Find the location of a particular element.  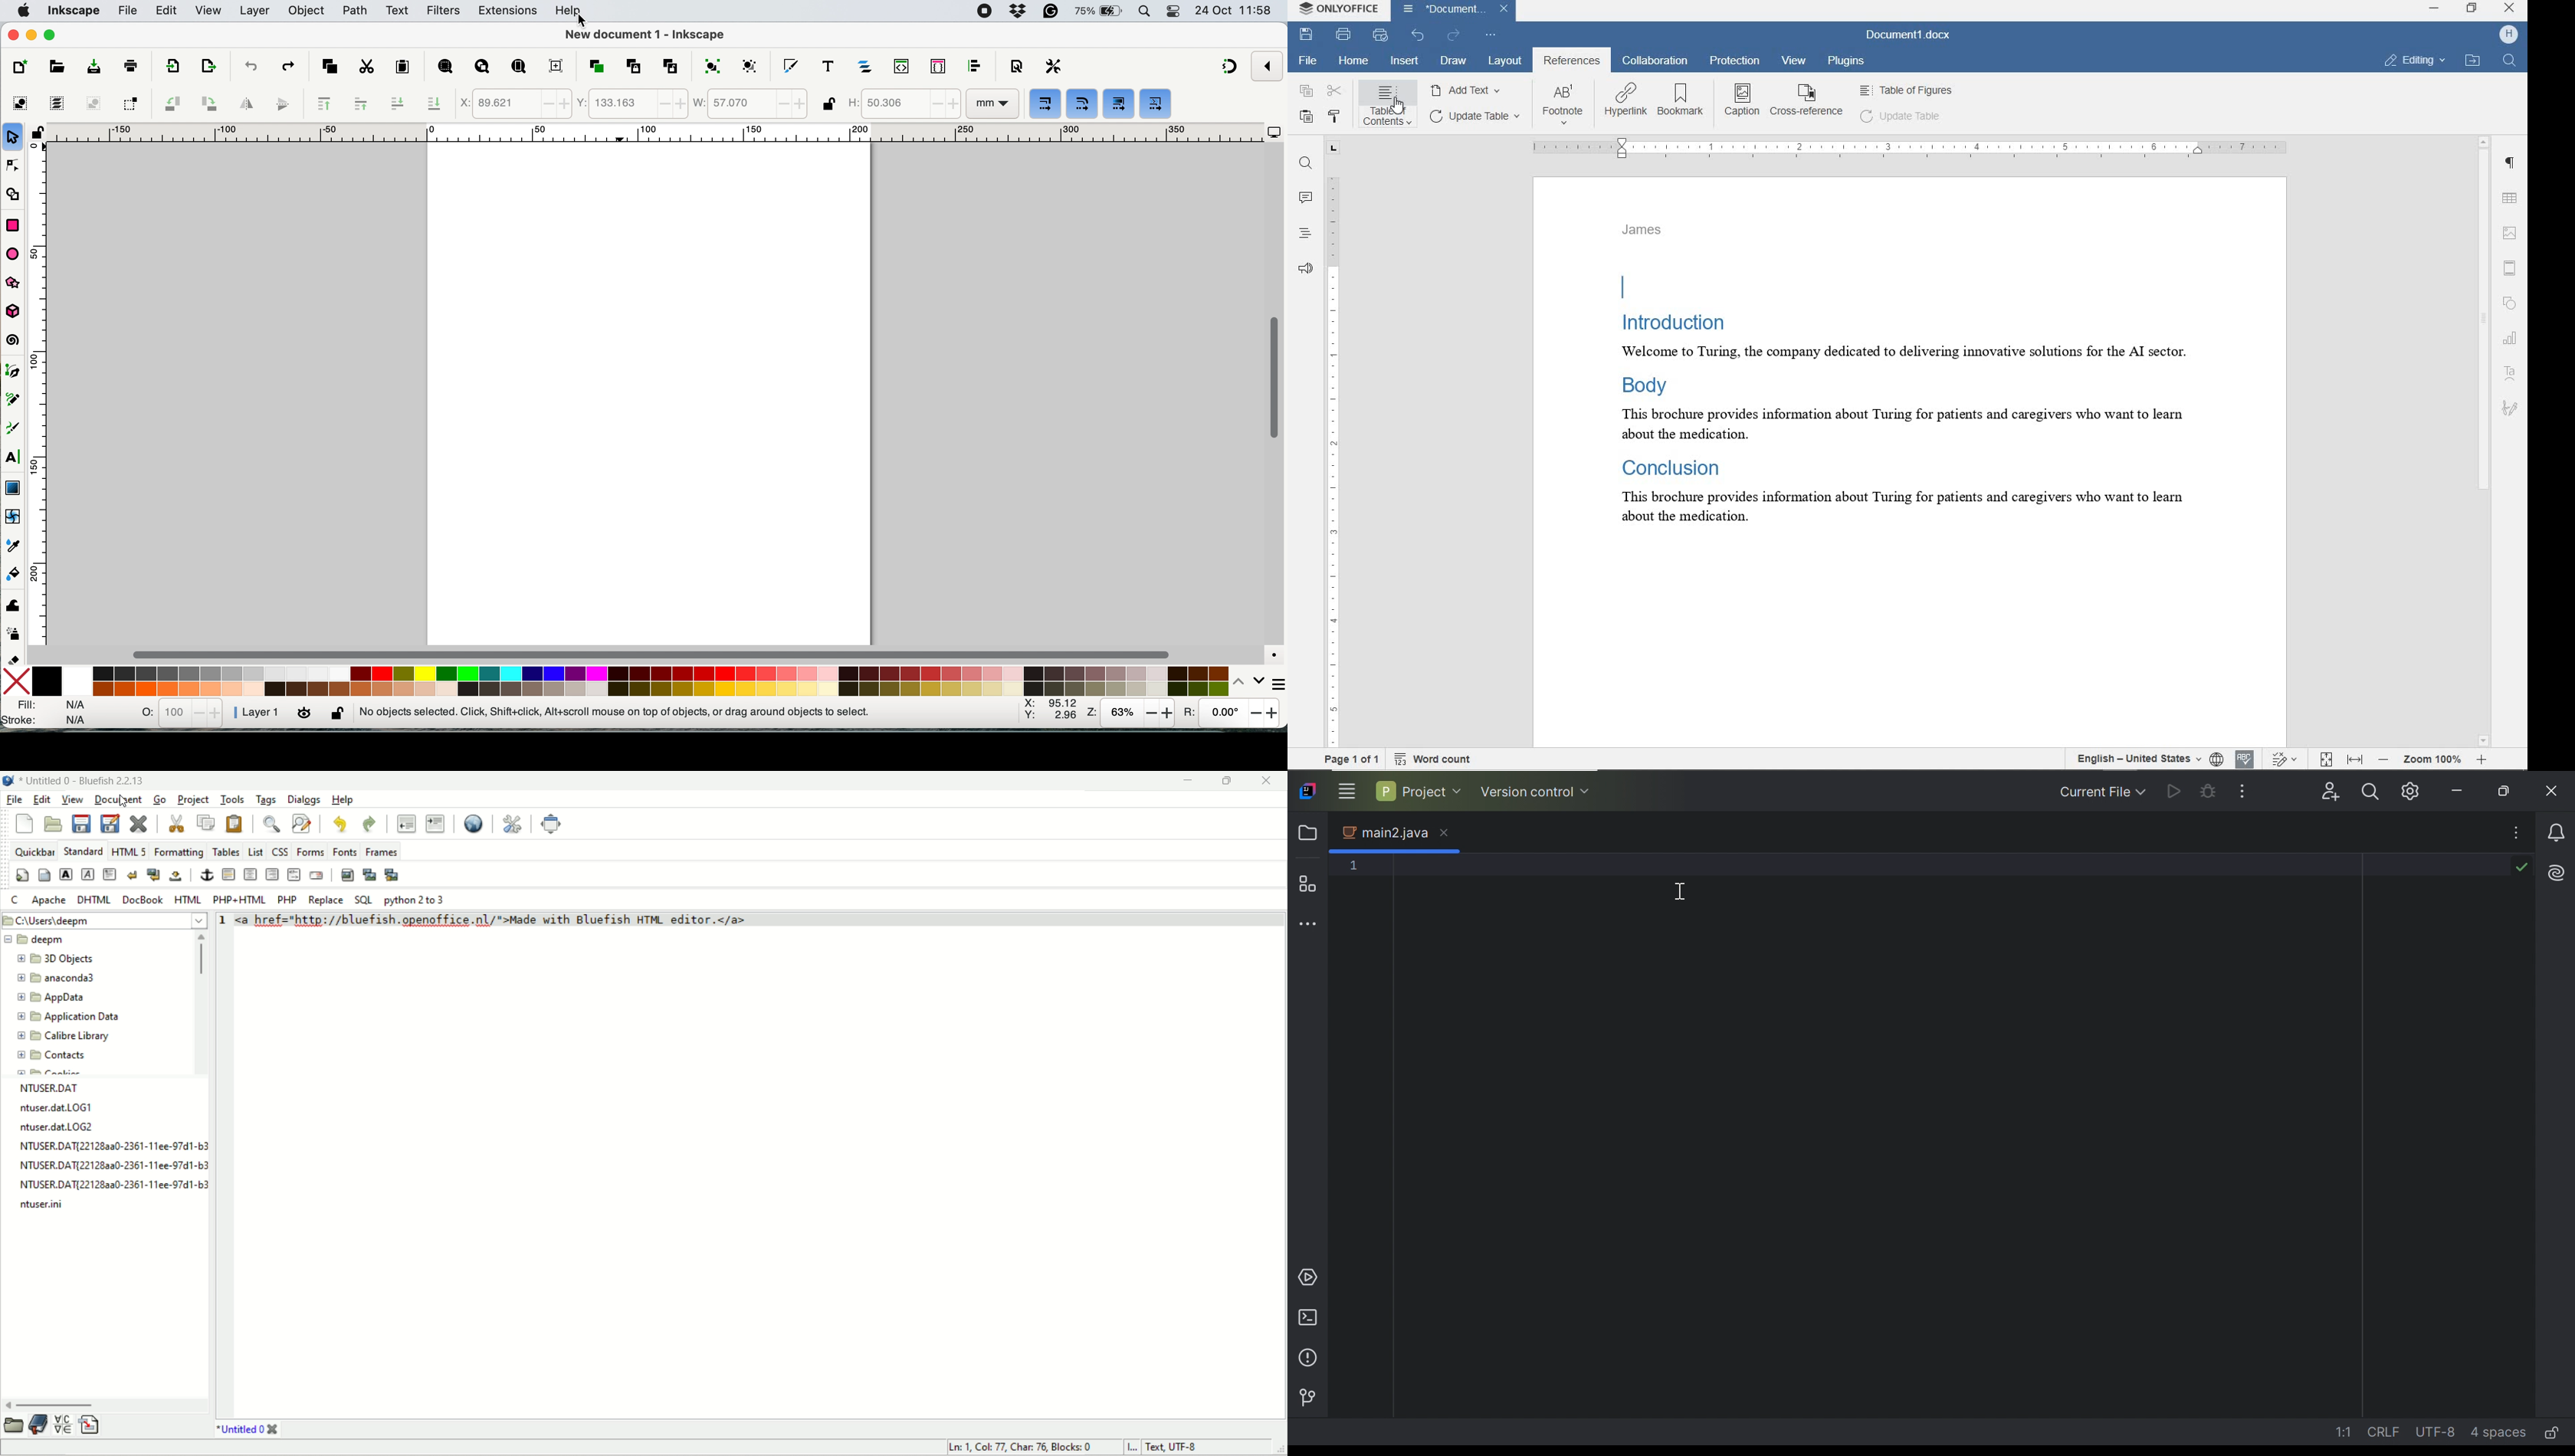

new is located at coordinates (22, 67).